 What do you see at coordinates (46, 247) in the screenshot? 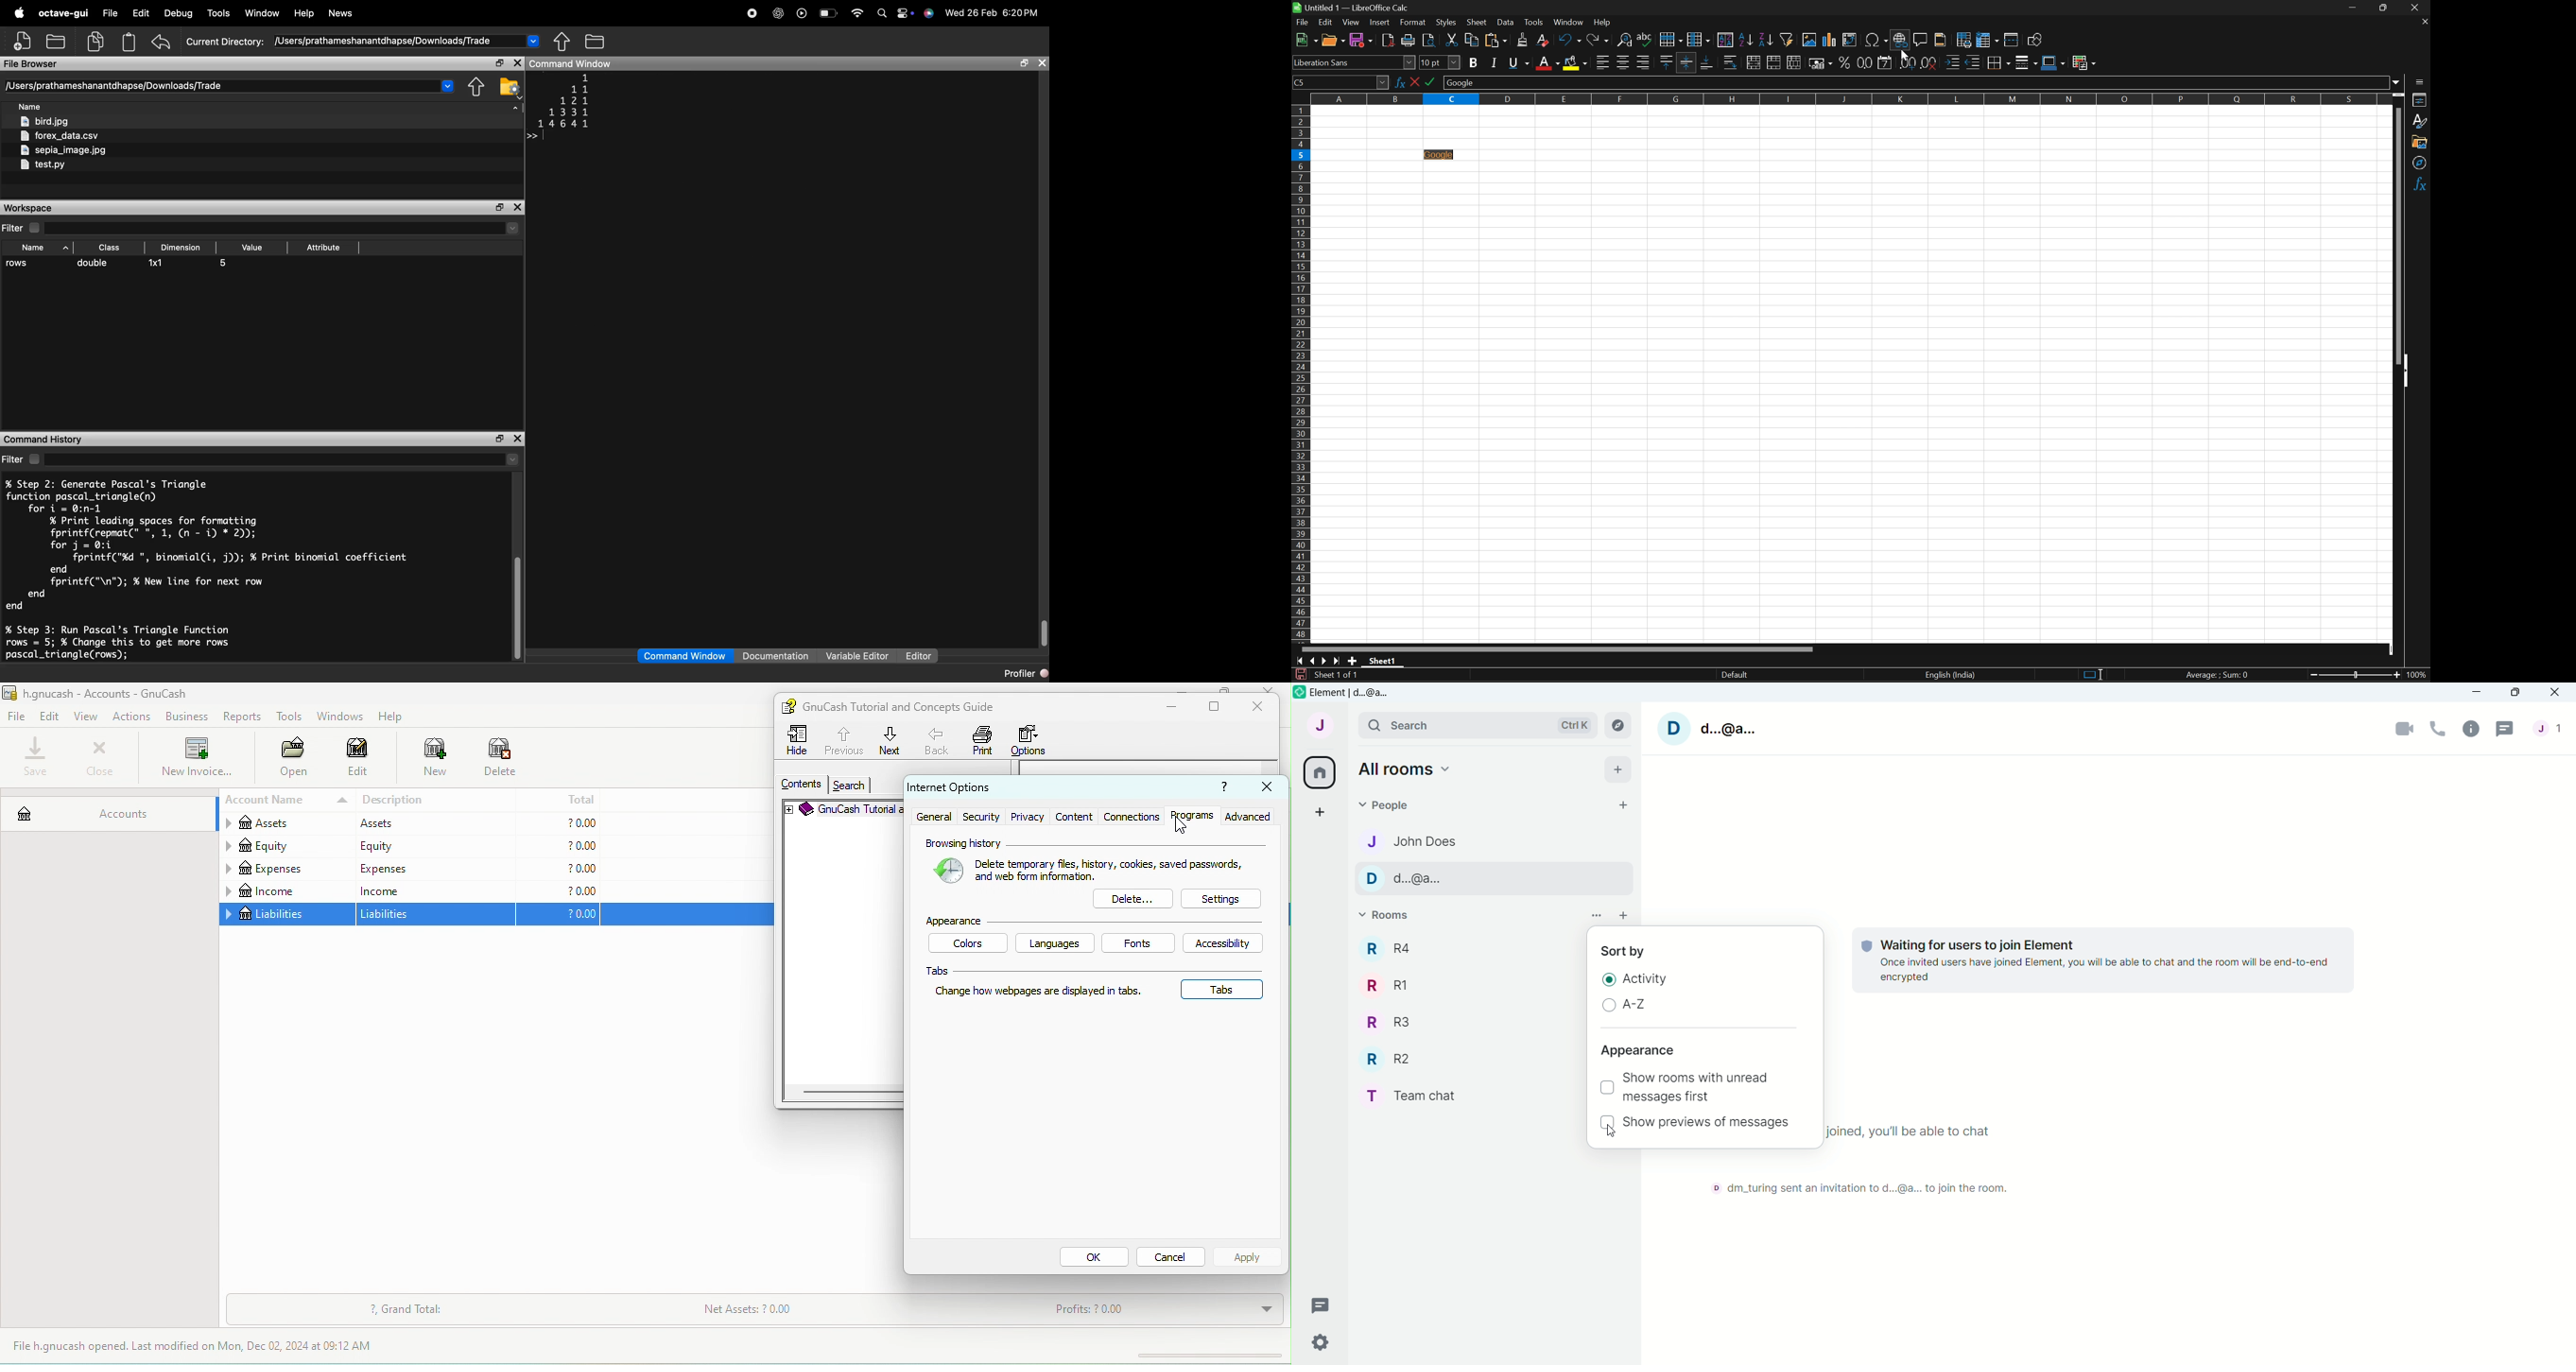
I see `Name` at bounding box center [46, 247].